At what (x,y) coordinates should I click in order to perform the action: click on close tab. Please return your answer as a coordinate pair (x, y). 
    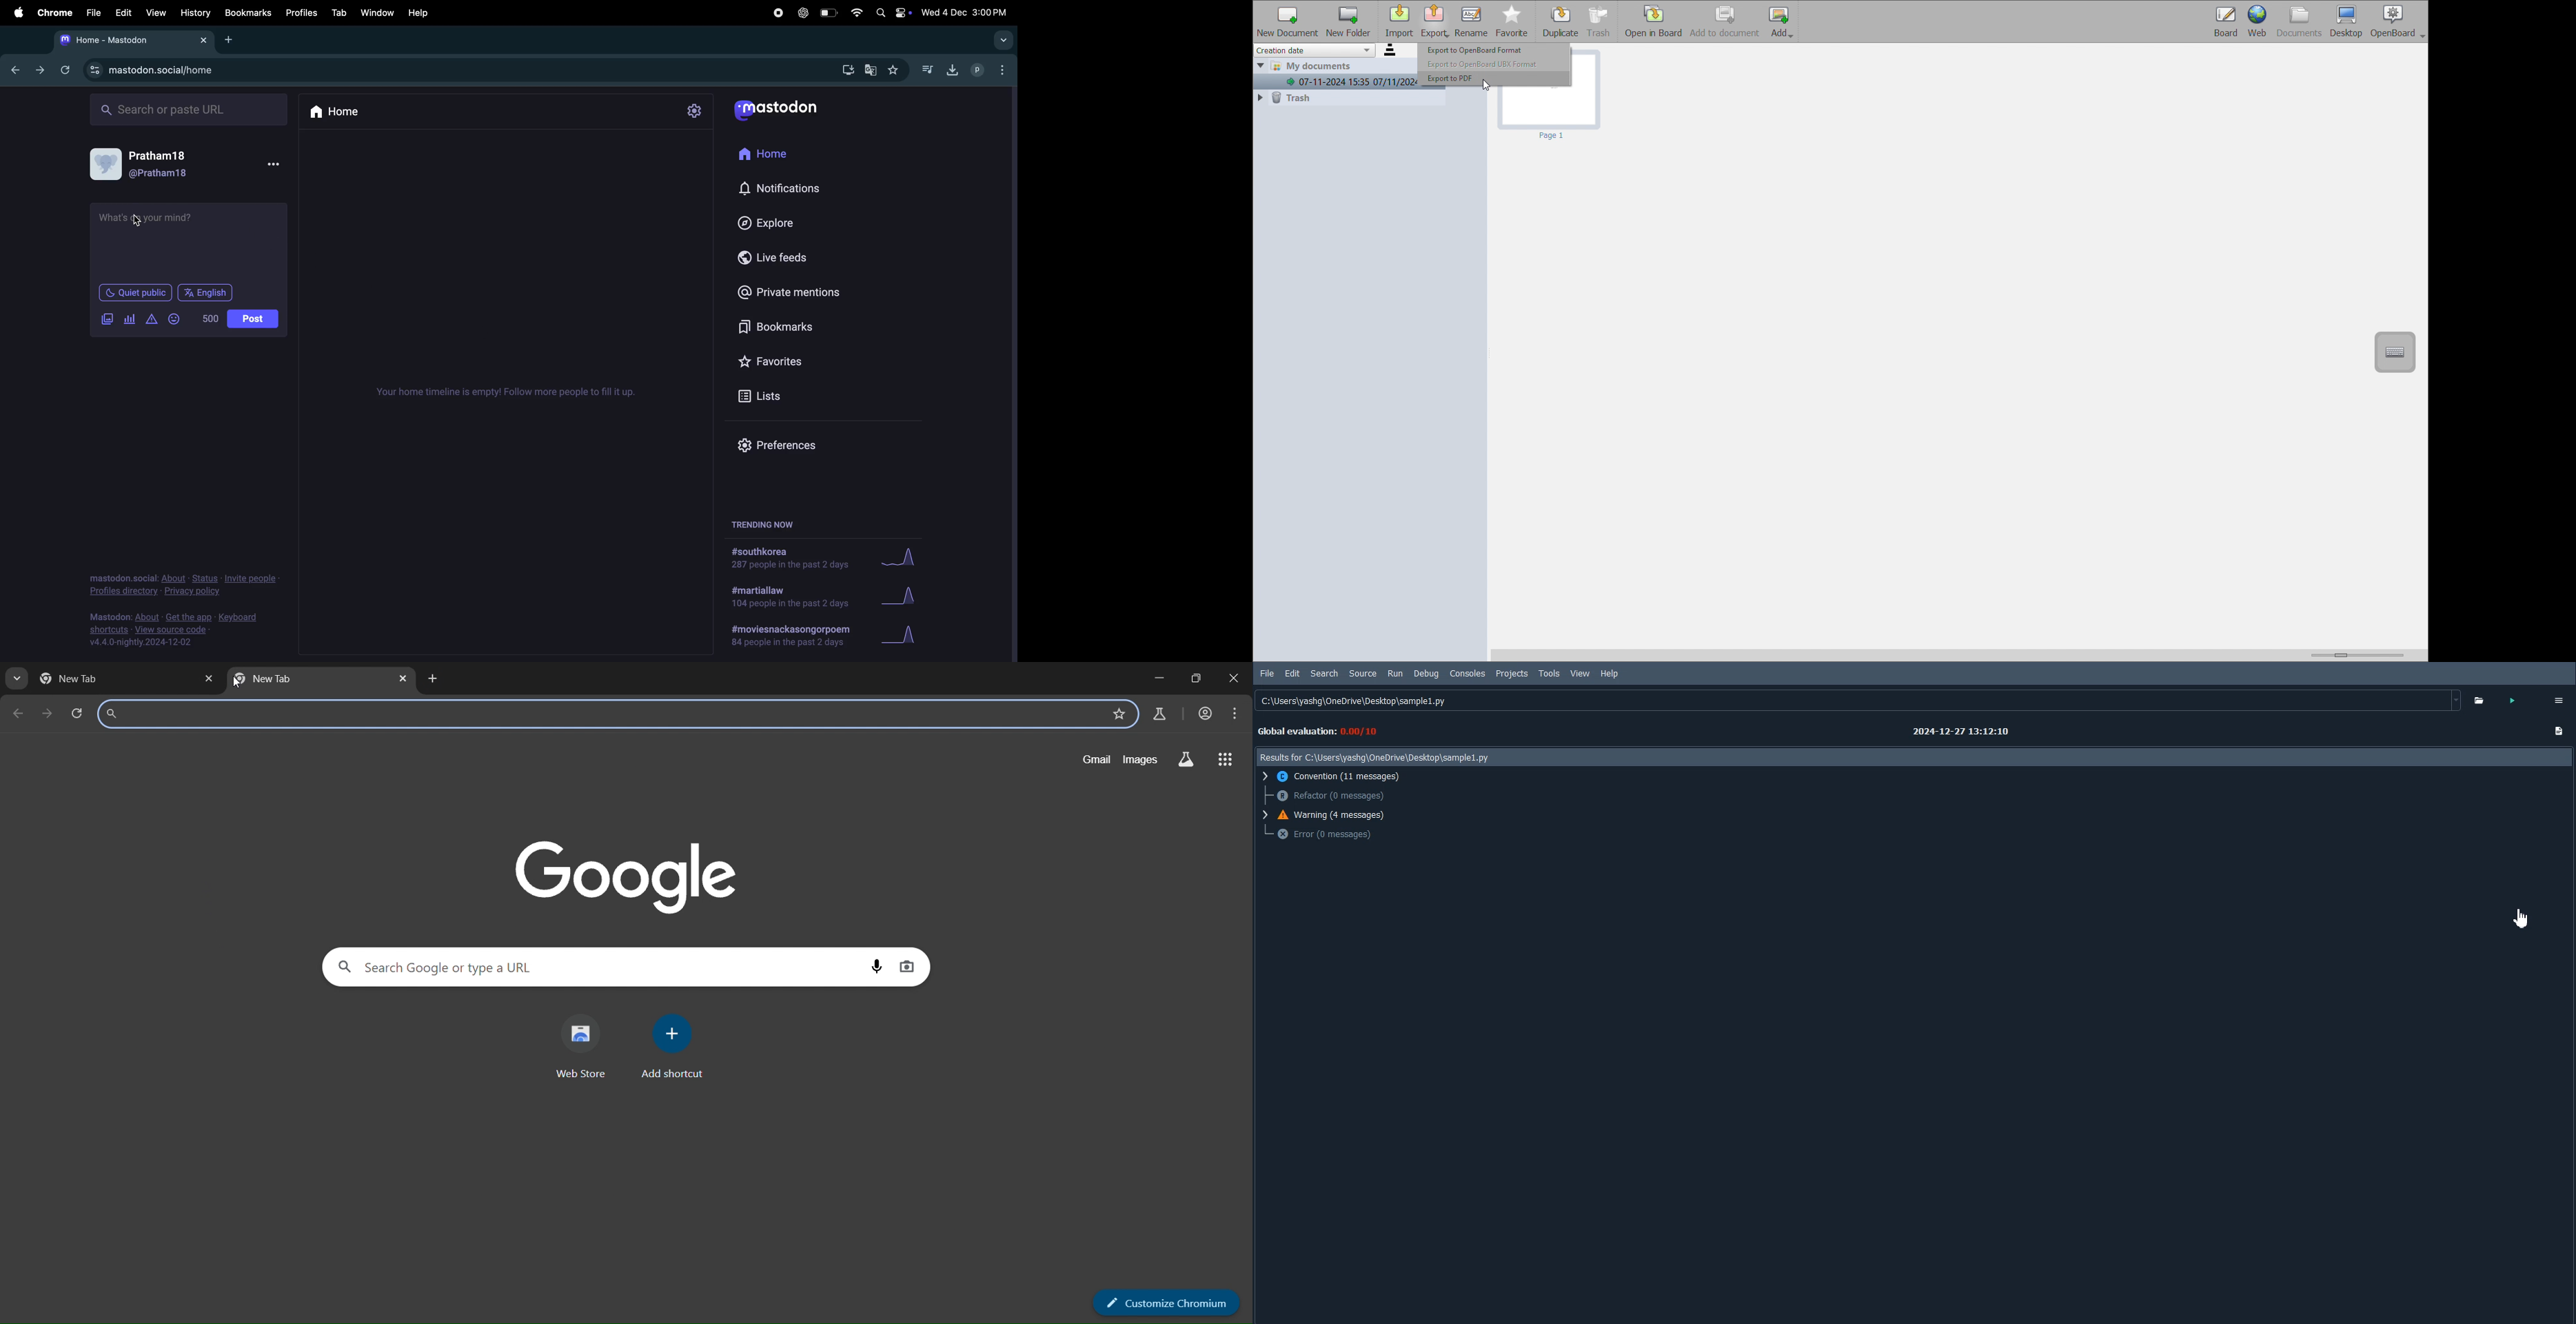
    Looking at the image, I should click on (206, 679).